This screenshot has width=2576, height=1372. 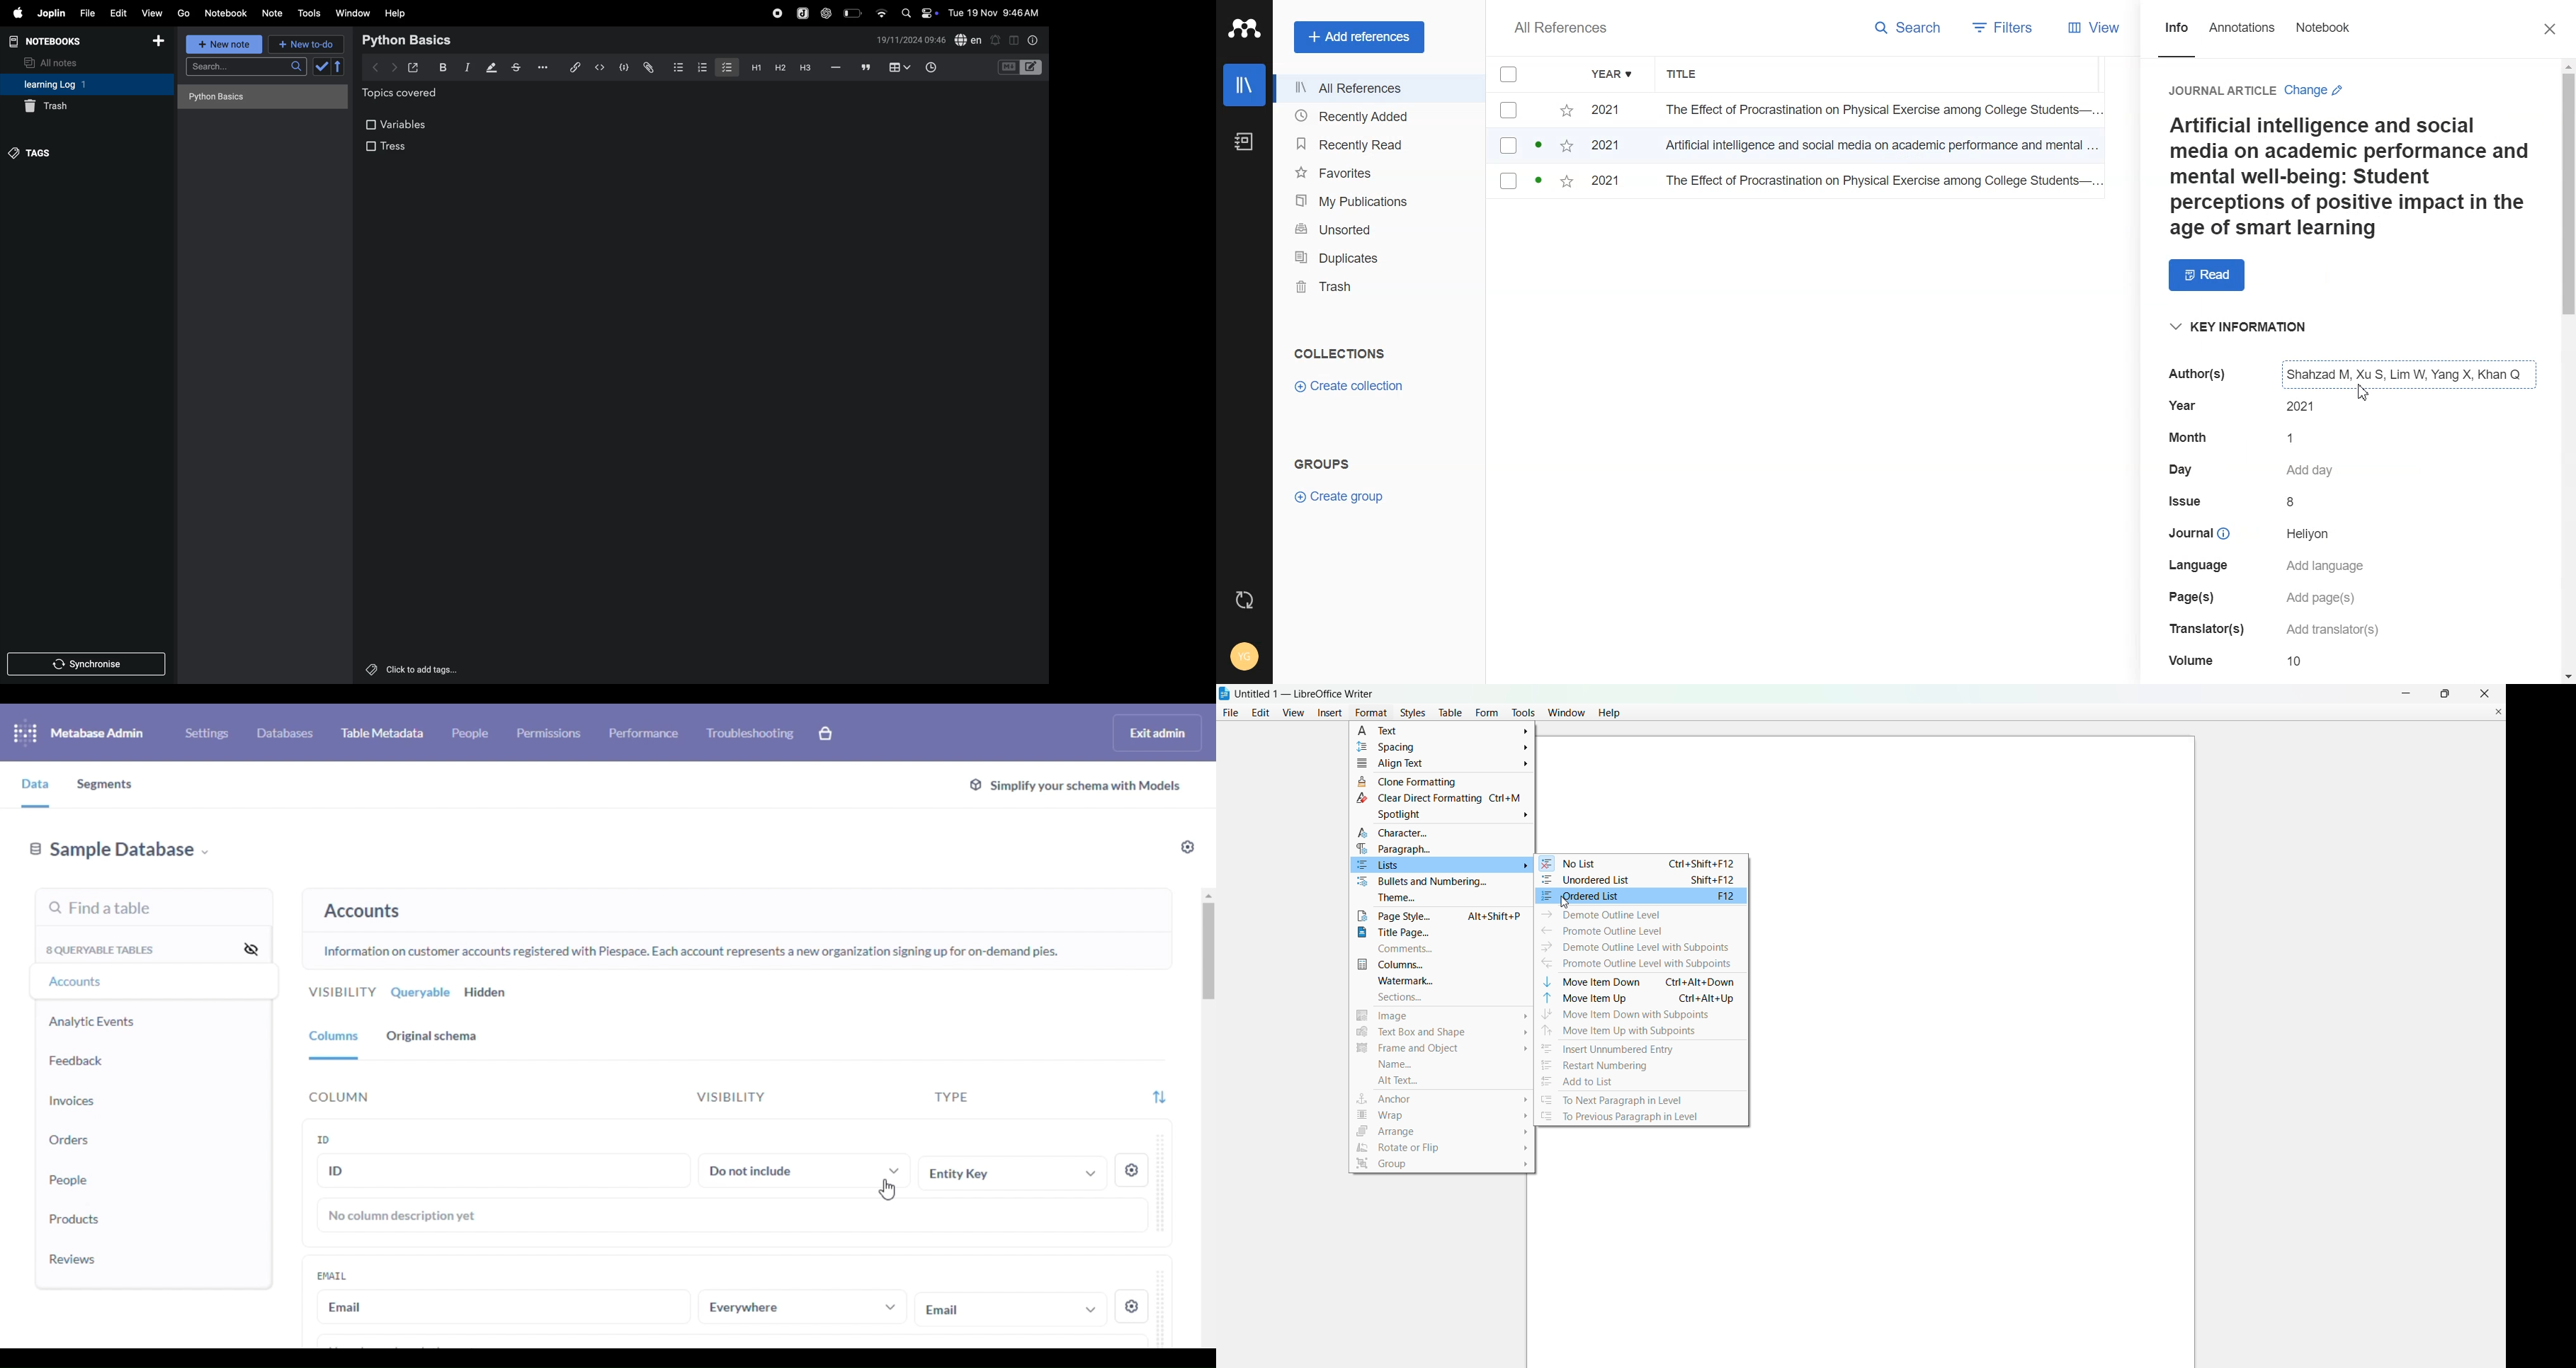 What do you see at coordinates (260, 100) in the screenshot?
I see `no notes here` at bounding box center [260, 100].